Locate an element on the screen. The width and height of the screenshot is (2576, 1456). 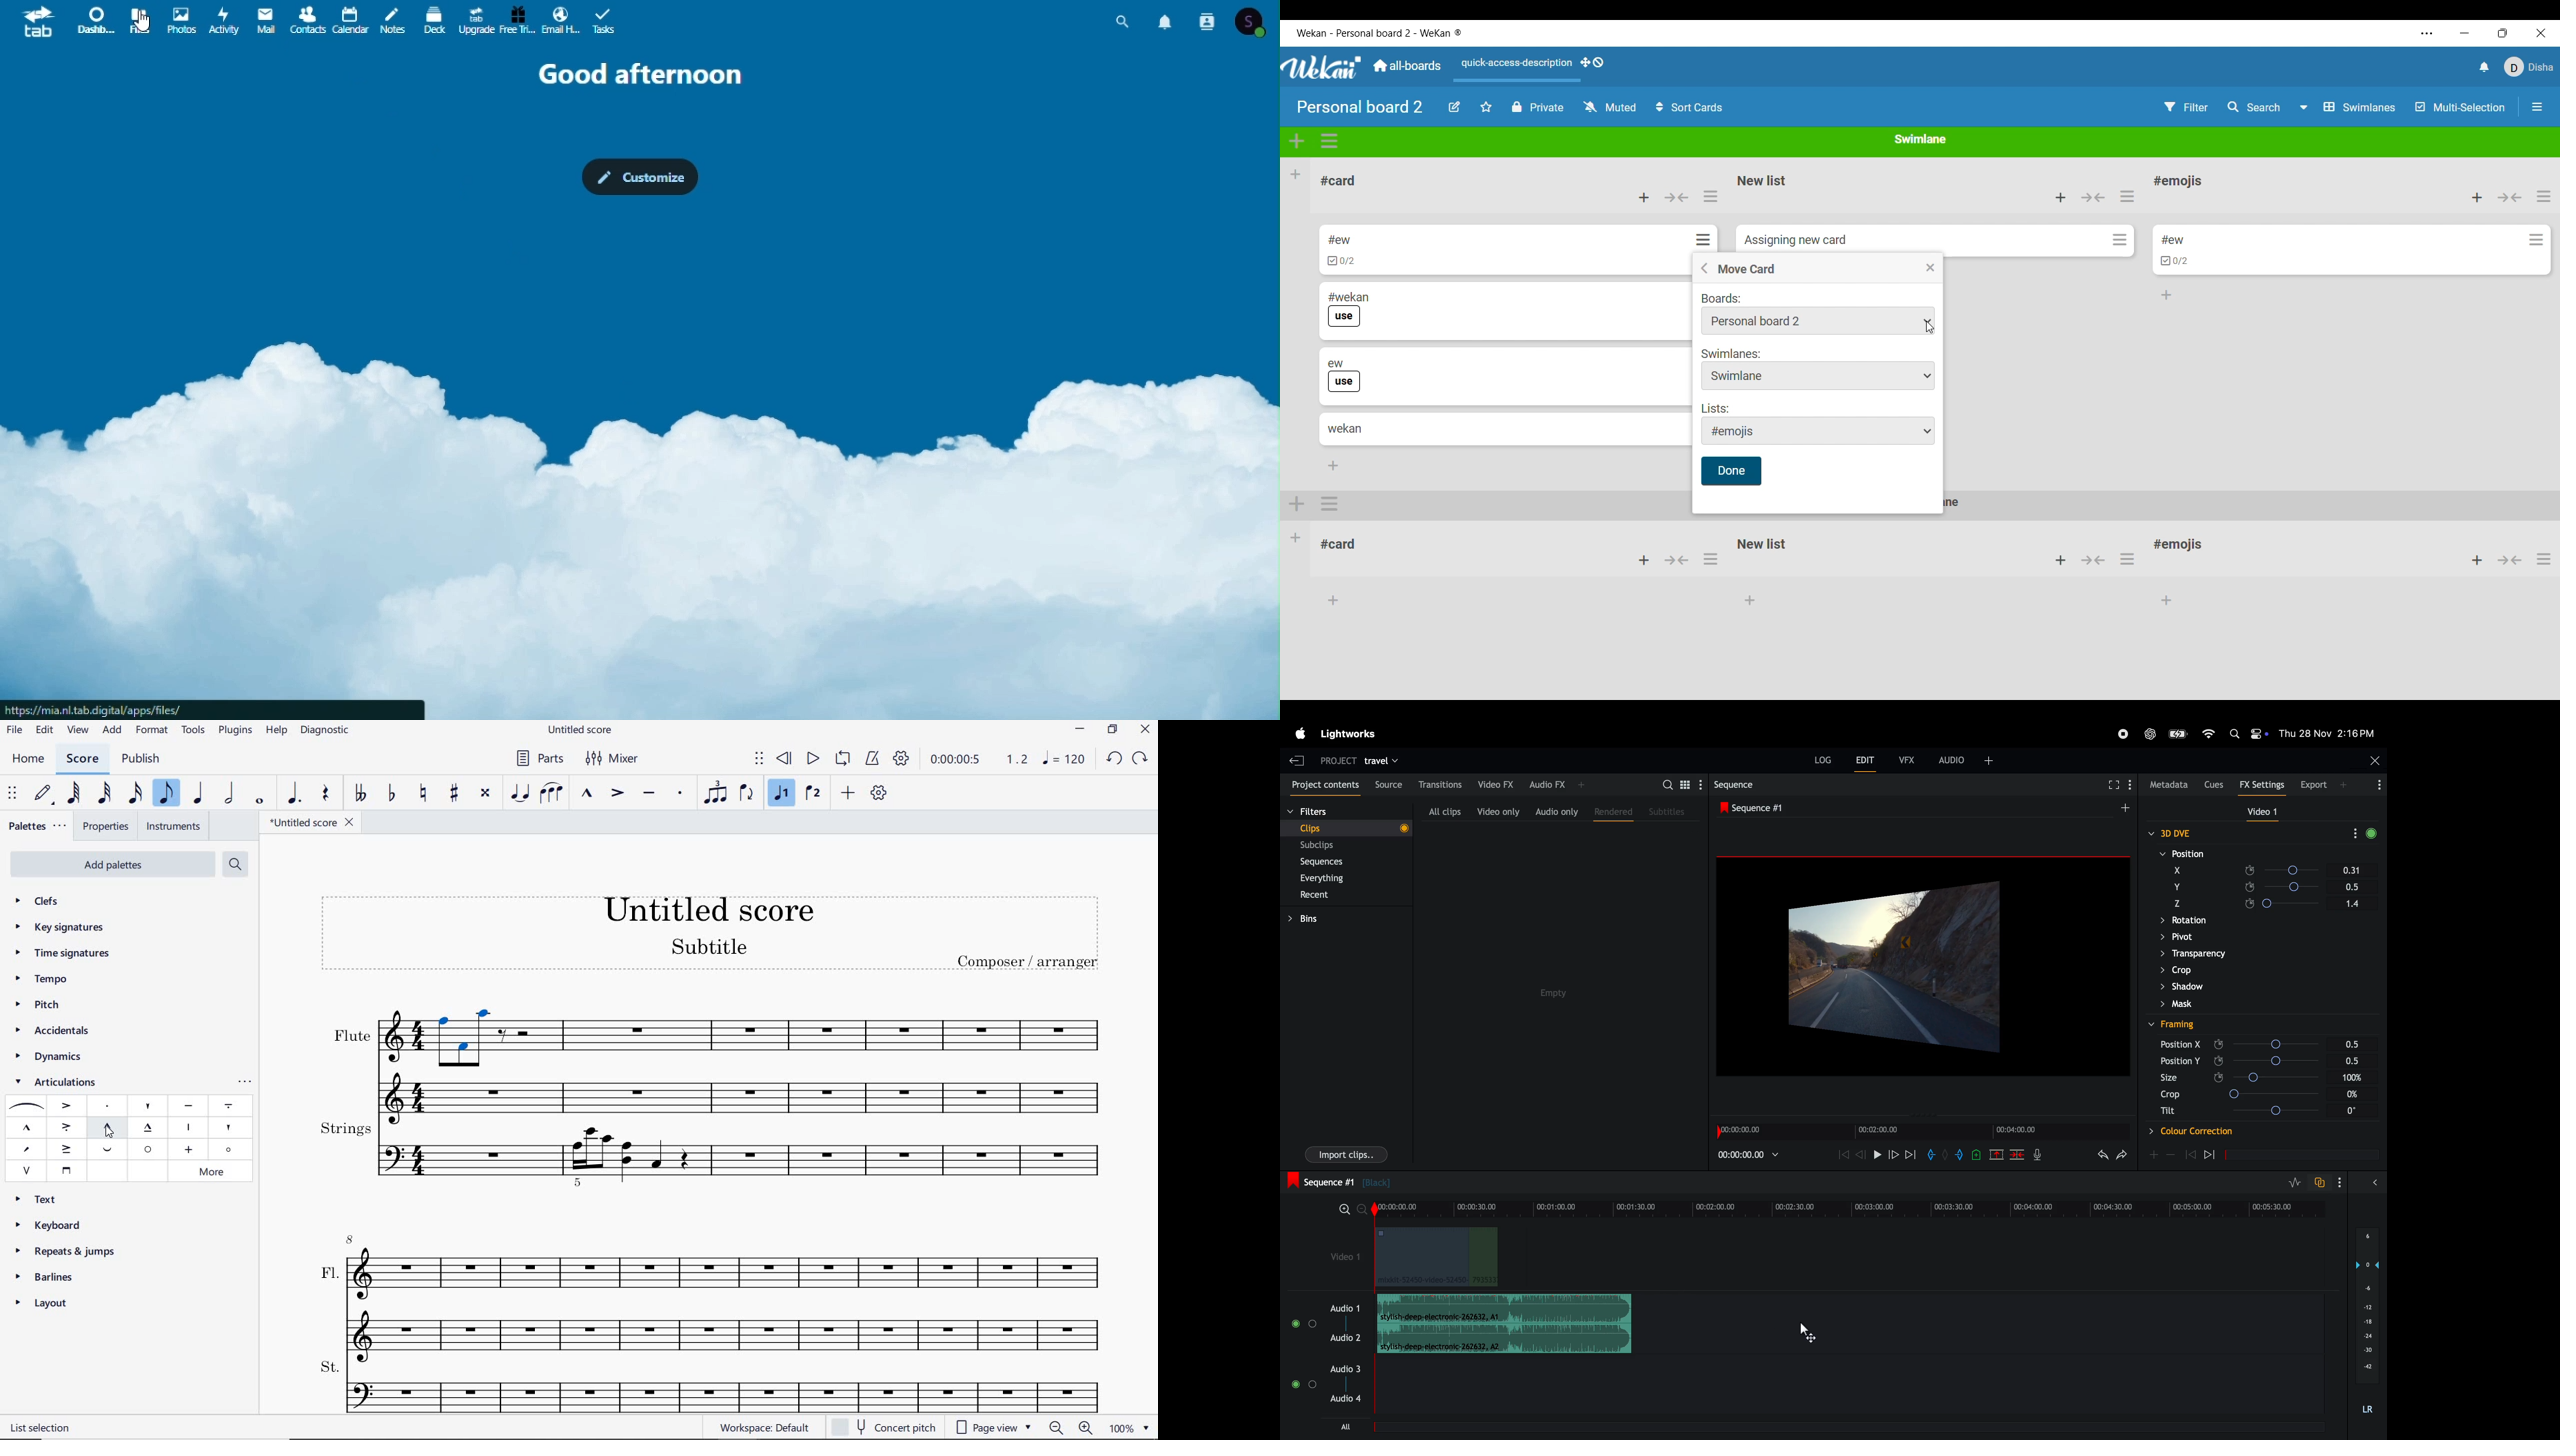
file name is located at coordinates (582, 729).